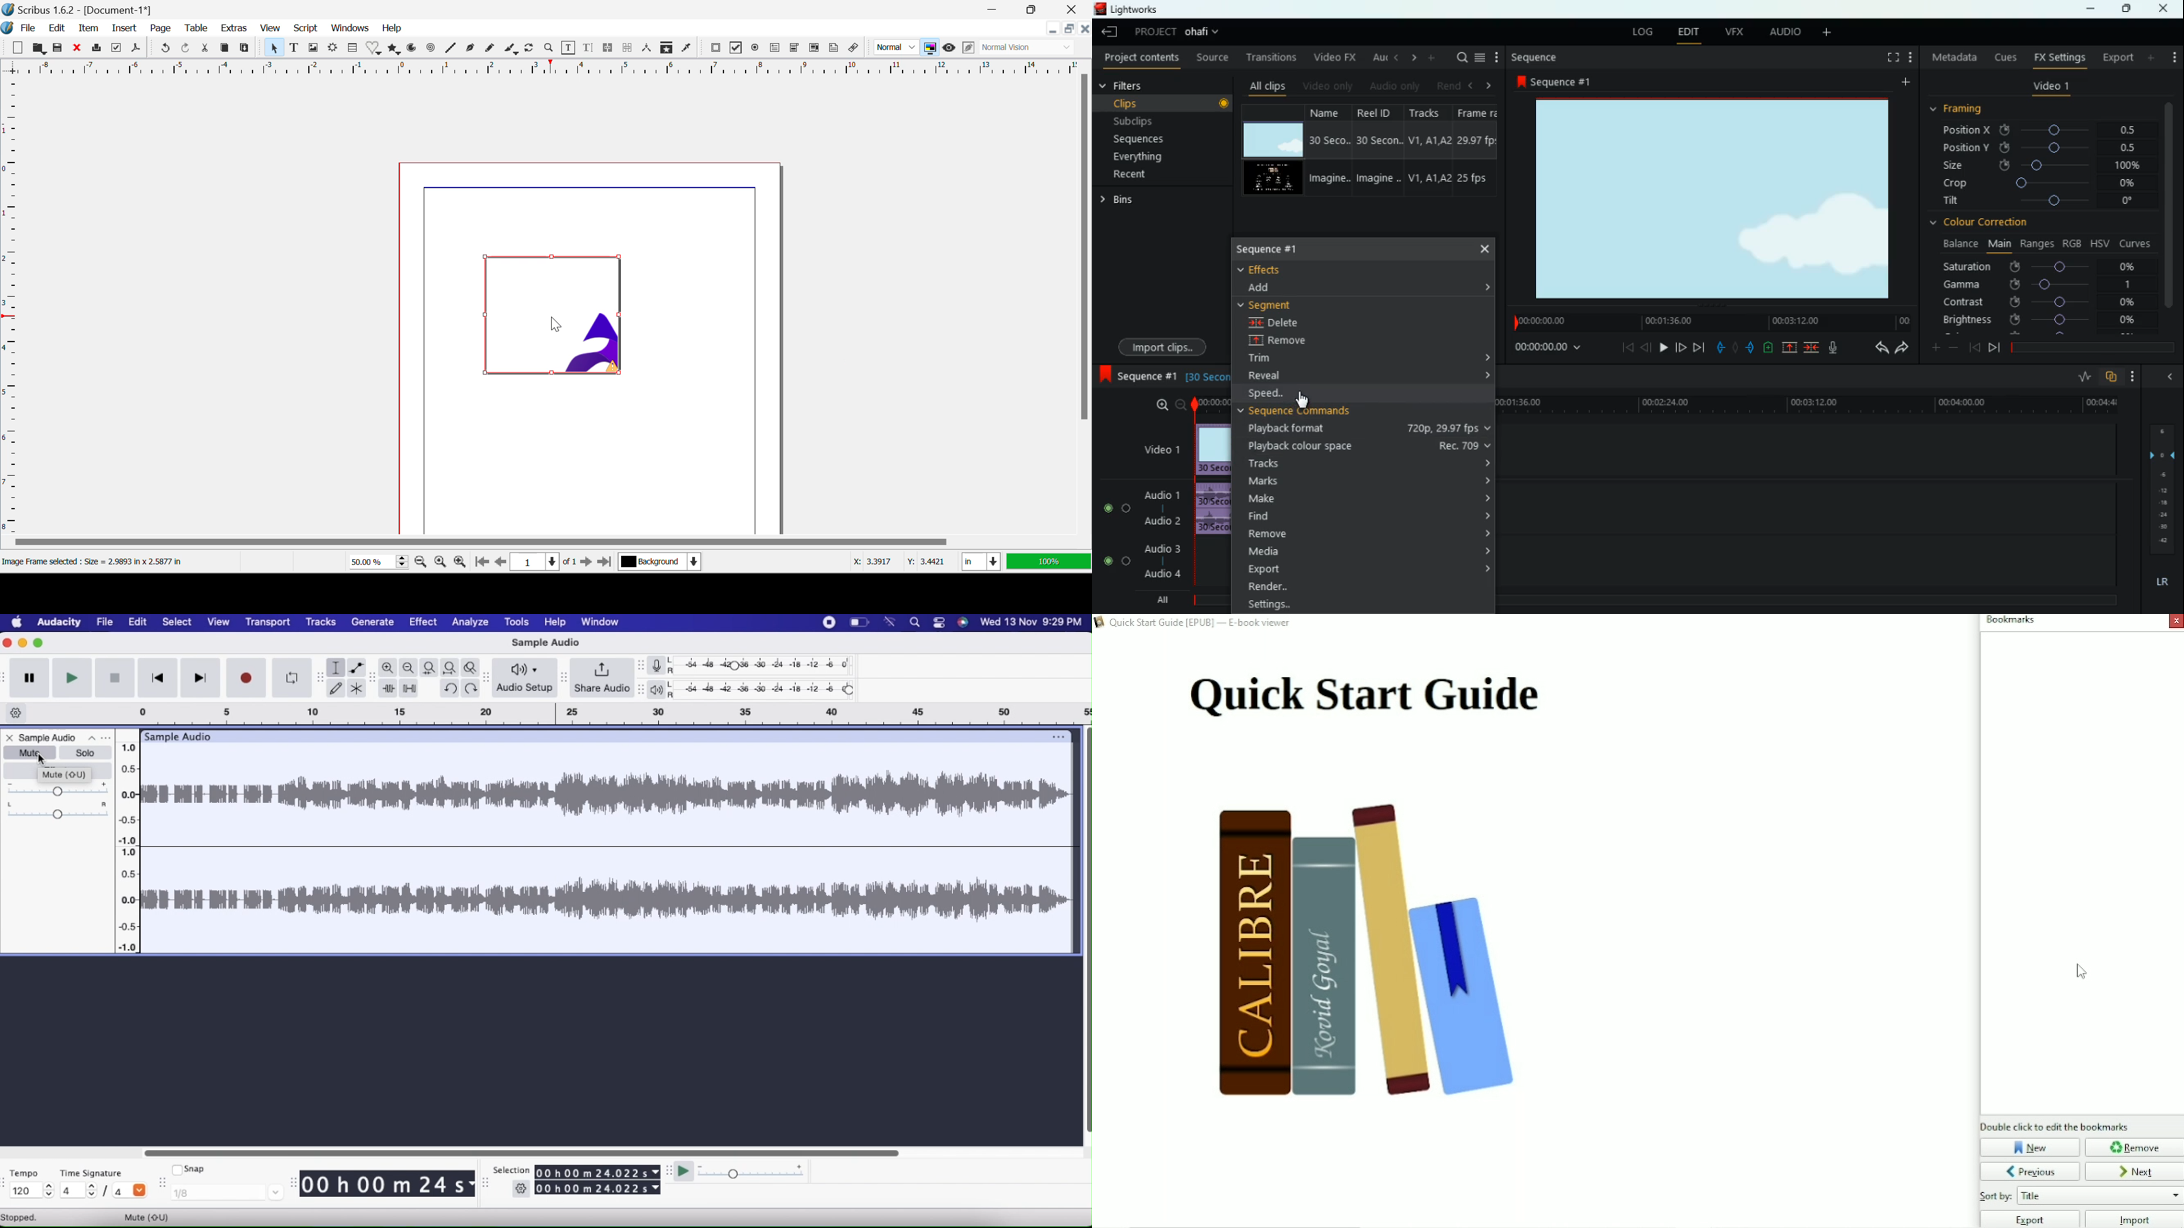  What do you see at coordinates (569, 48) in the screenshot?
I see `Edit Contents of Frame` at bounding box center [569, 48].